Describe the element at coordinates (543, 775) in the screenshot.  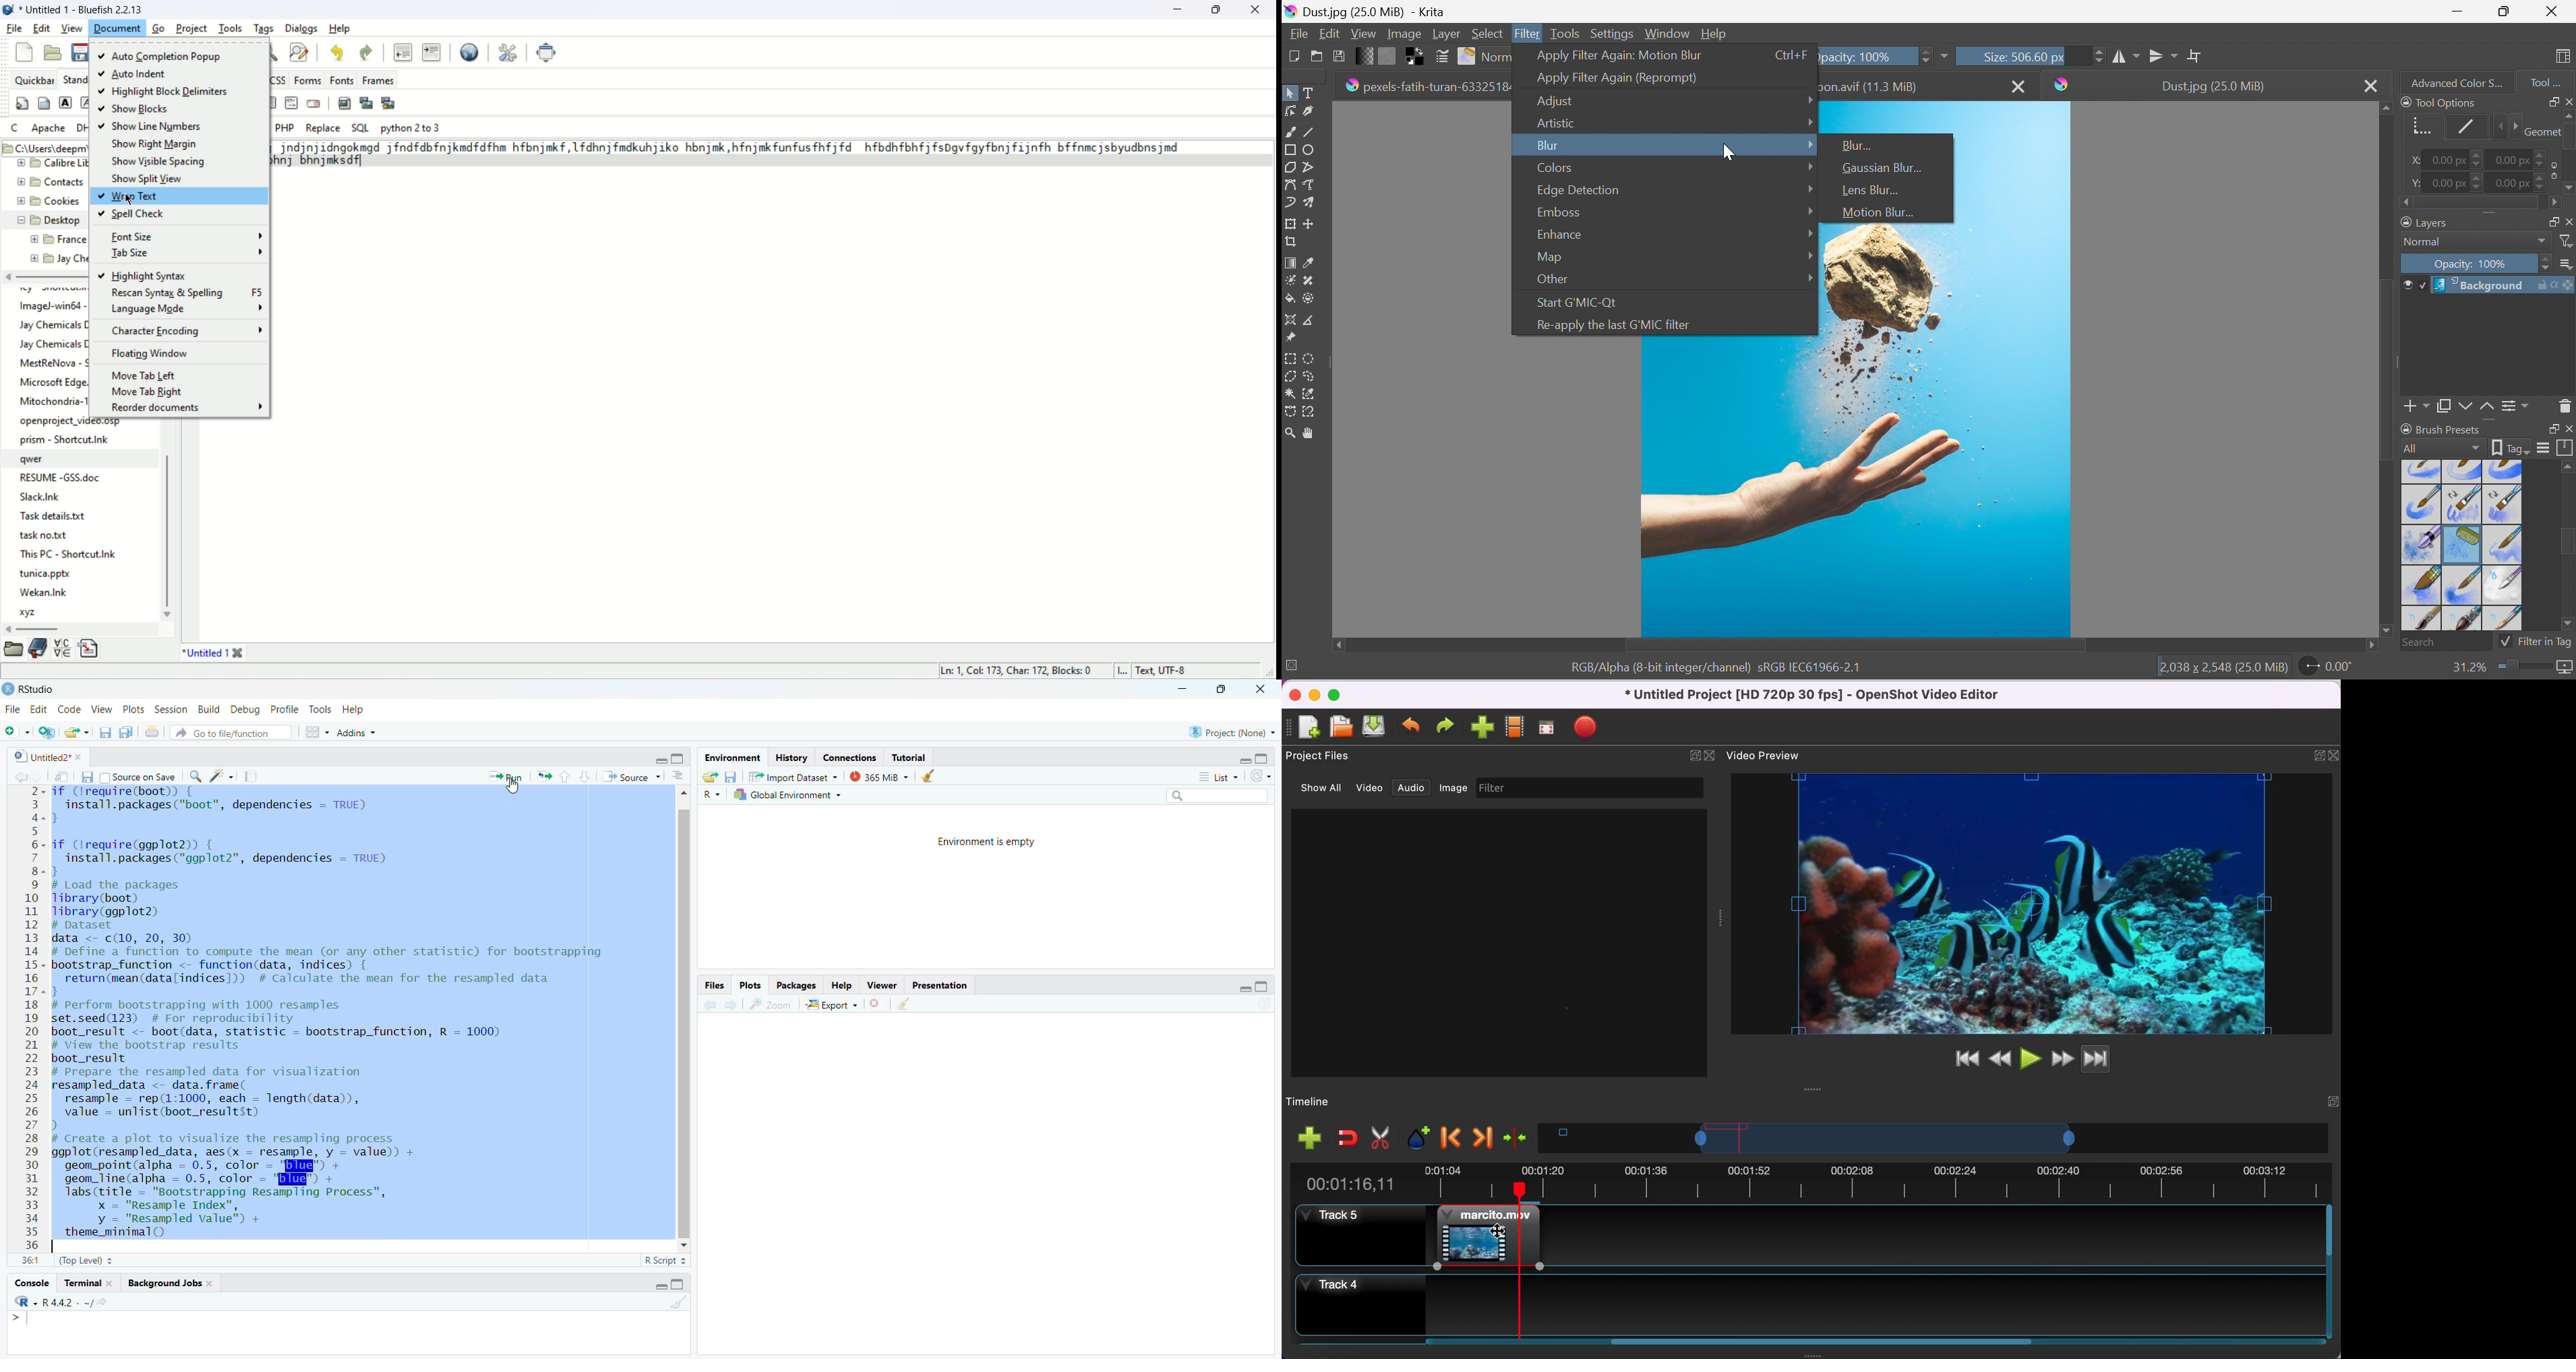
I see `re run the previous code` at that location.